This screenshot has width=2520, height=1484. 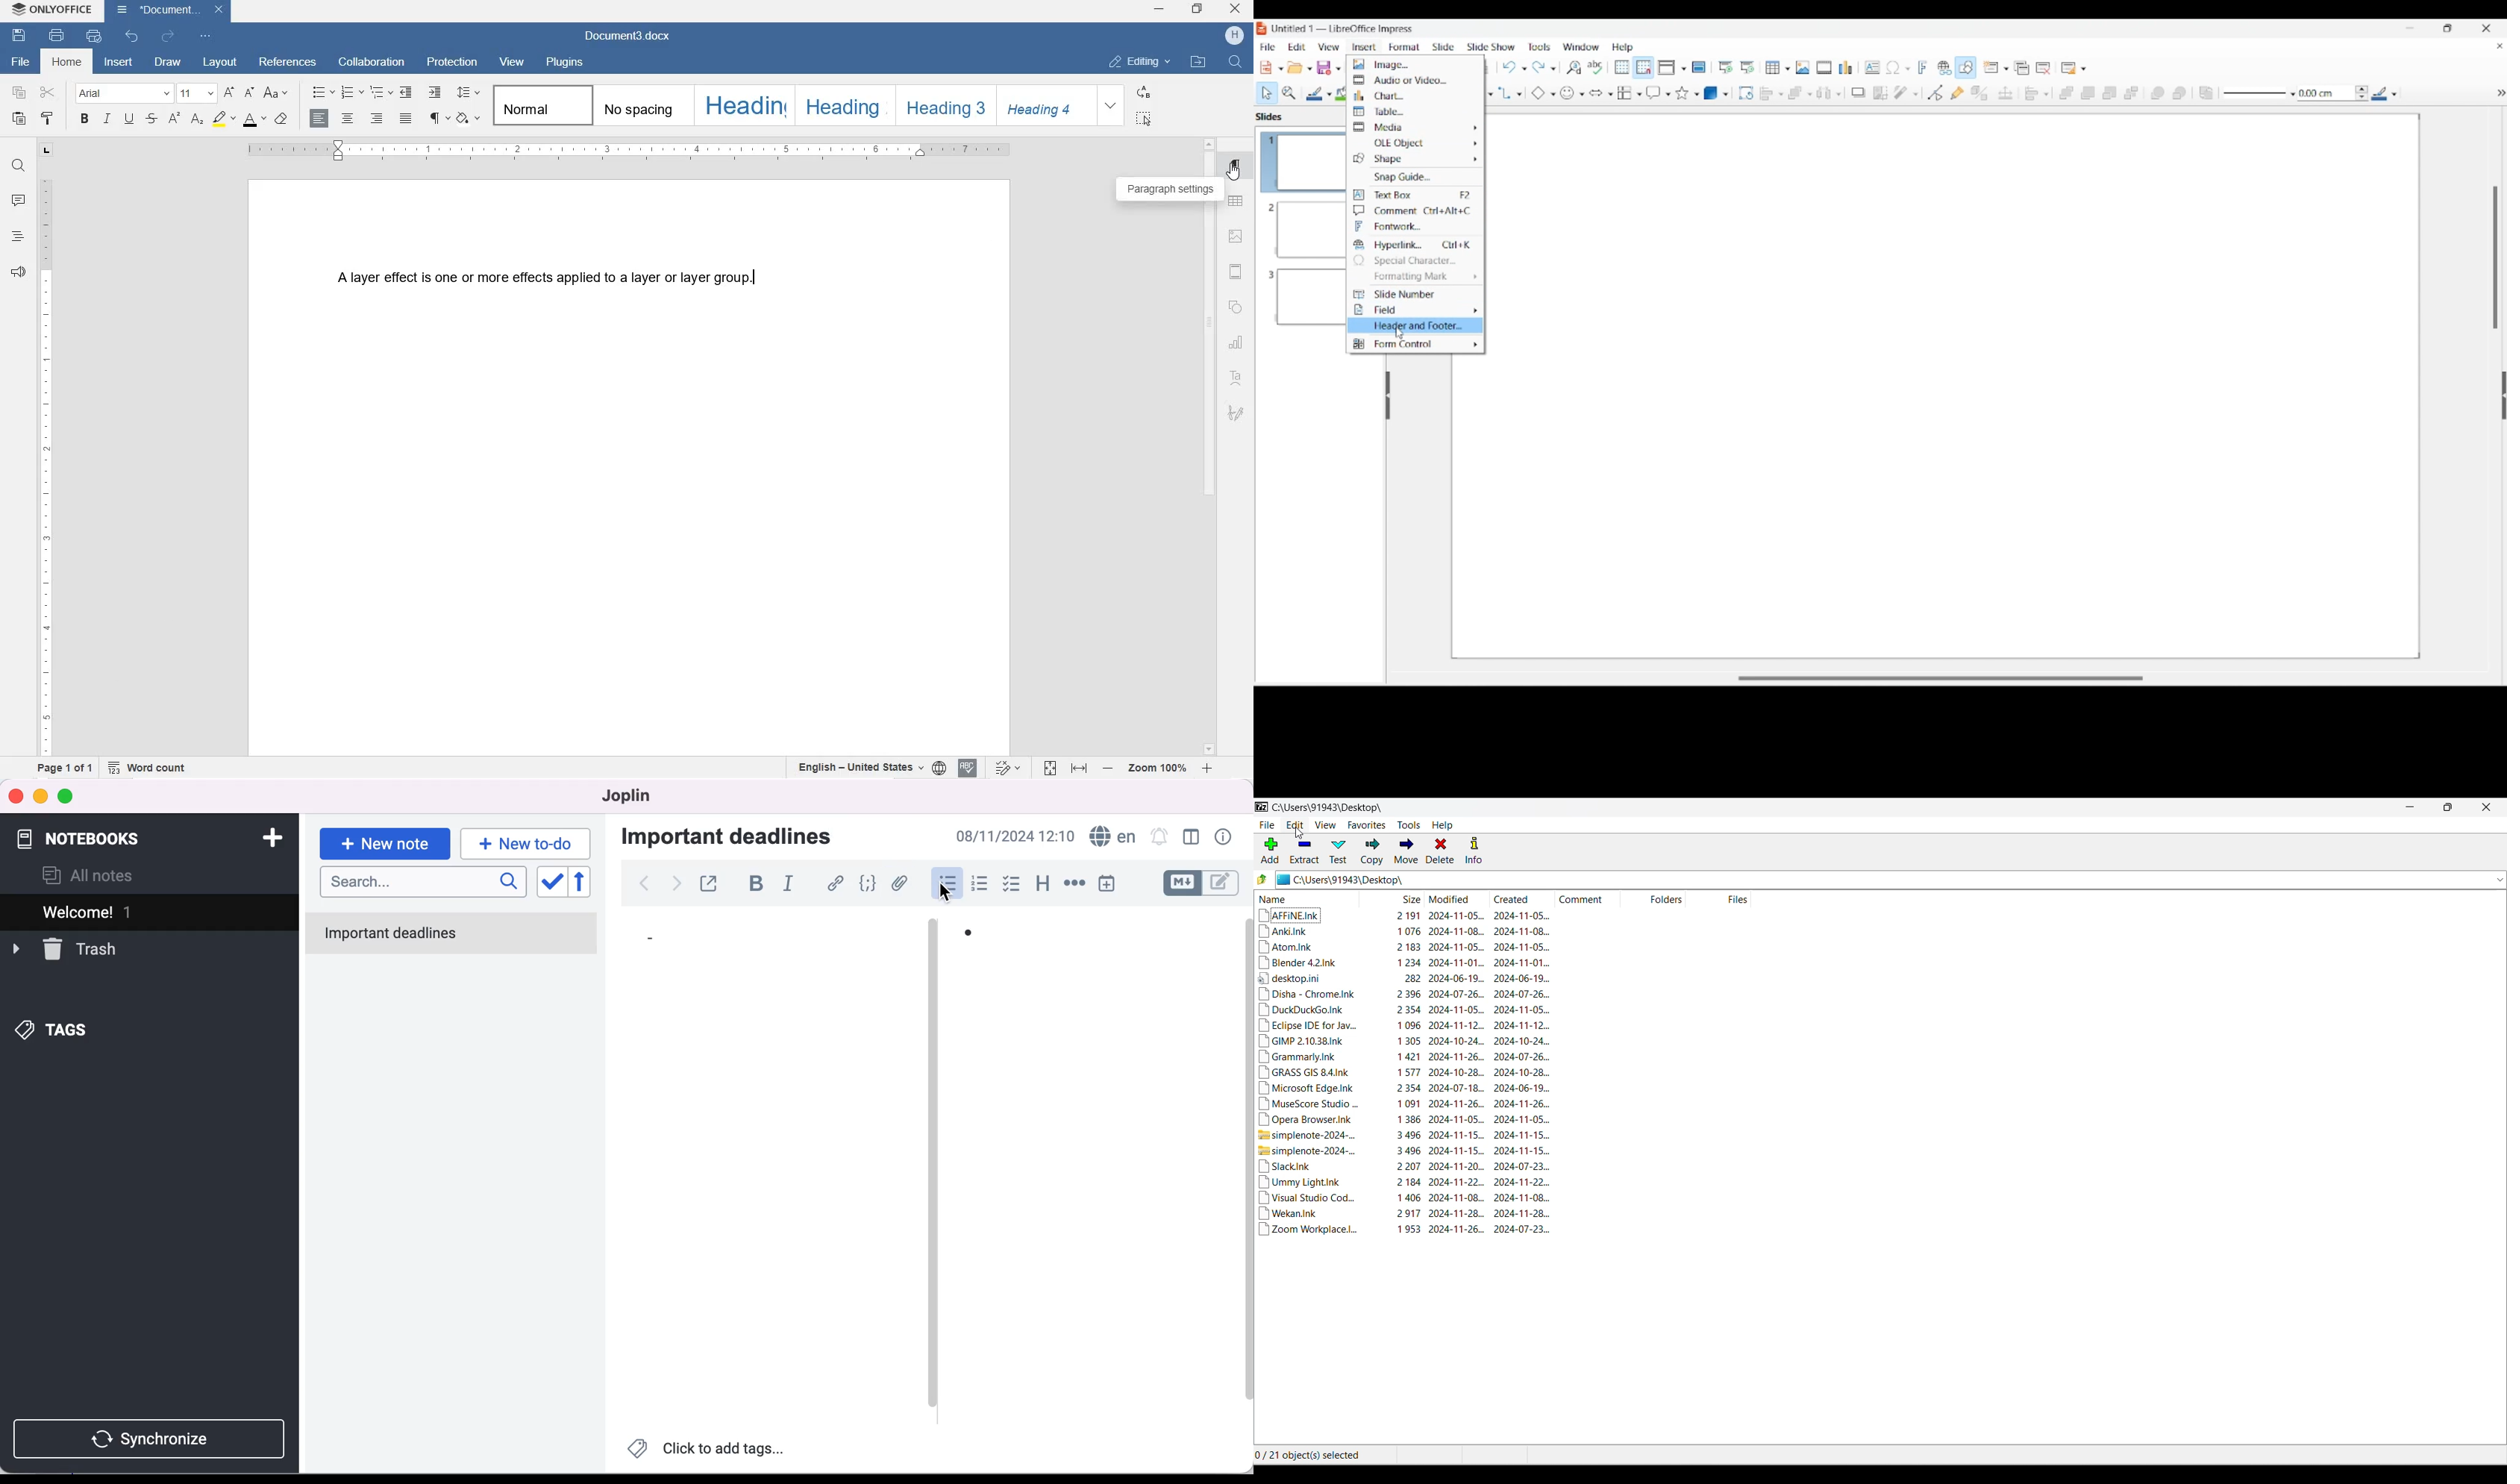 What do you see at coordinates (1652, 898) in the screenshot?
I see `Folders column` at bounding box center [1652, 898].